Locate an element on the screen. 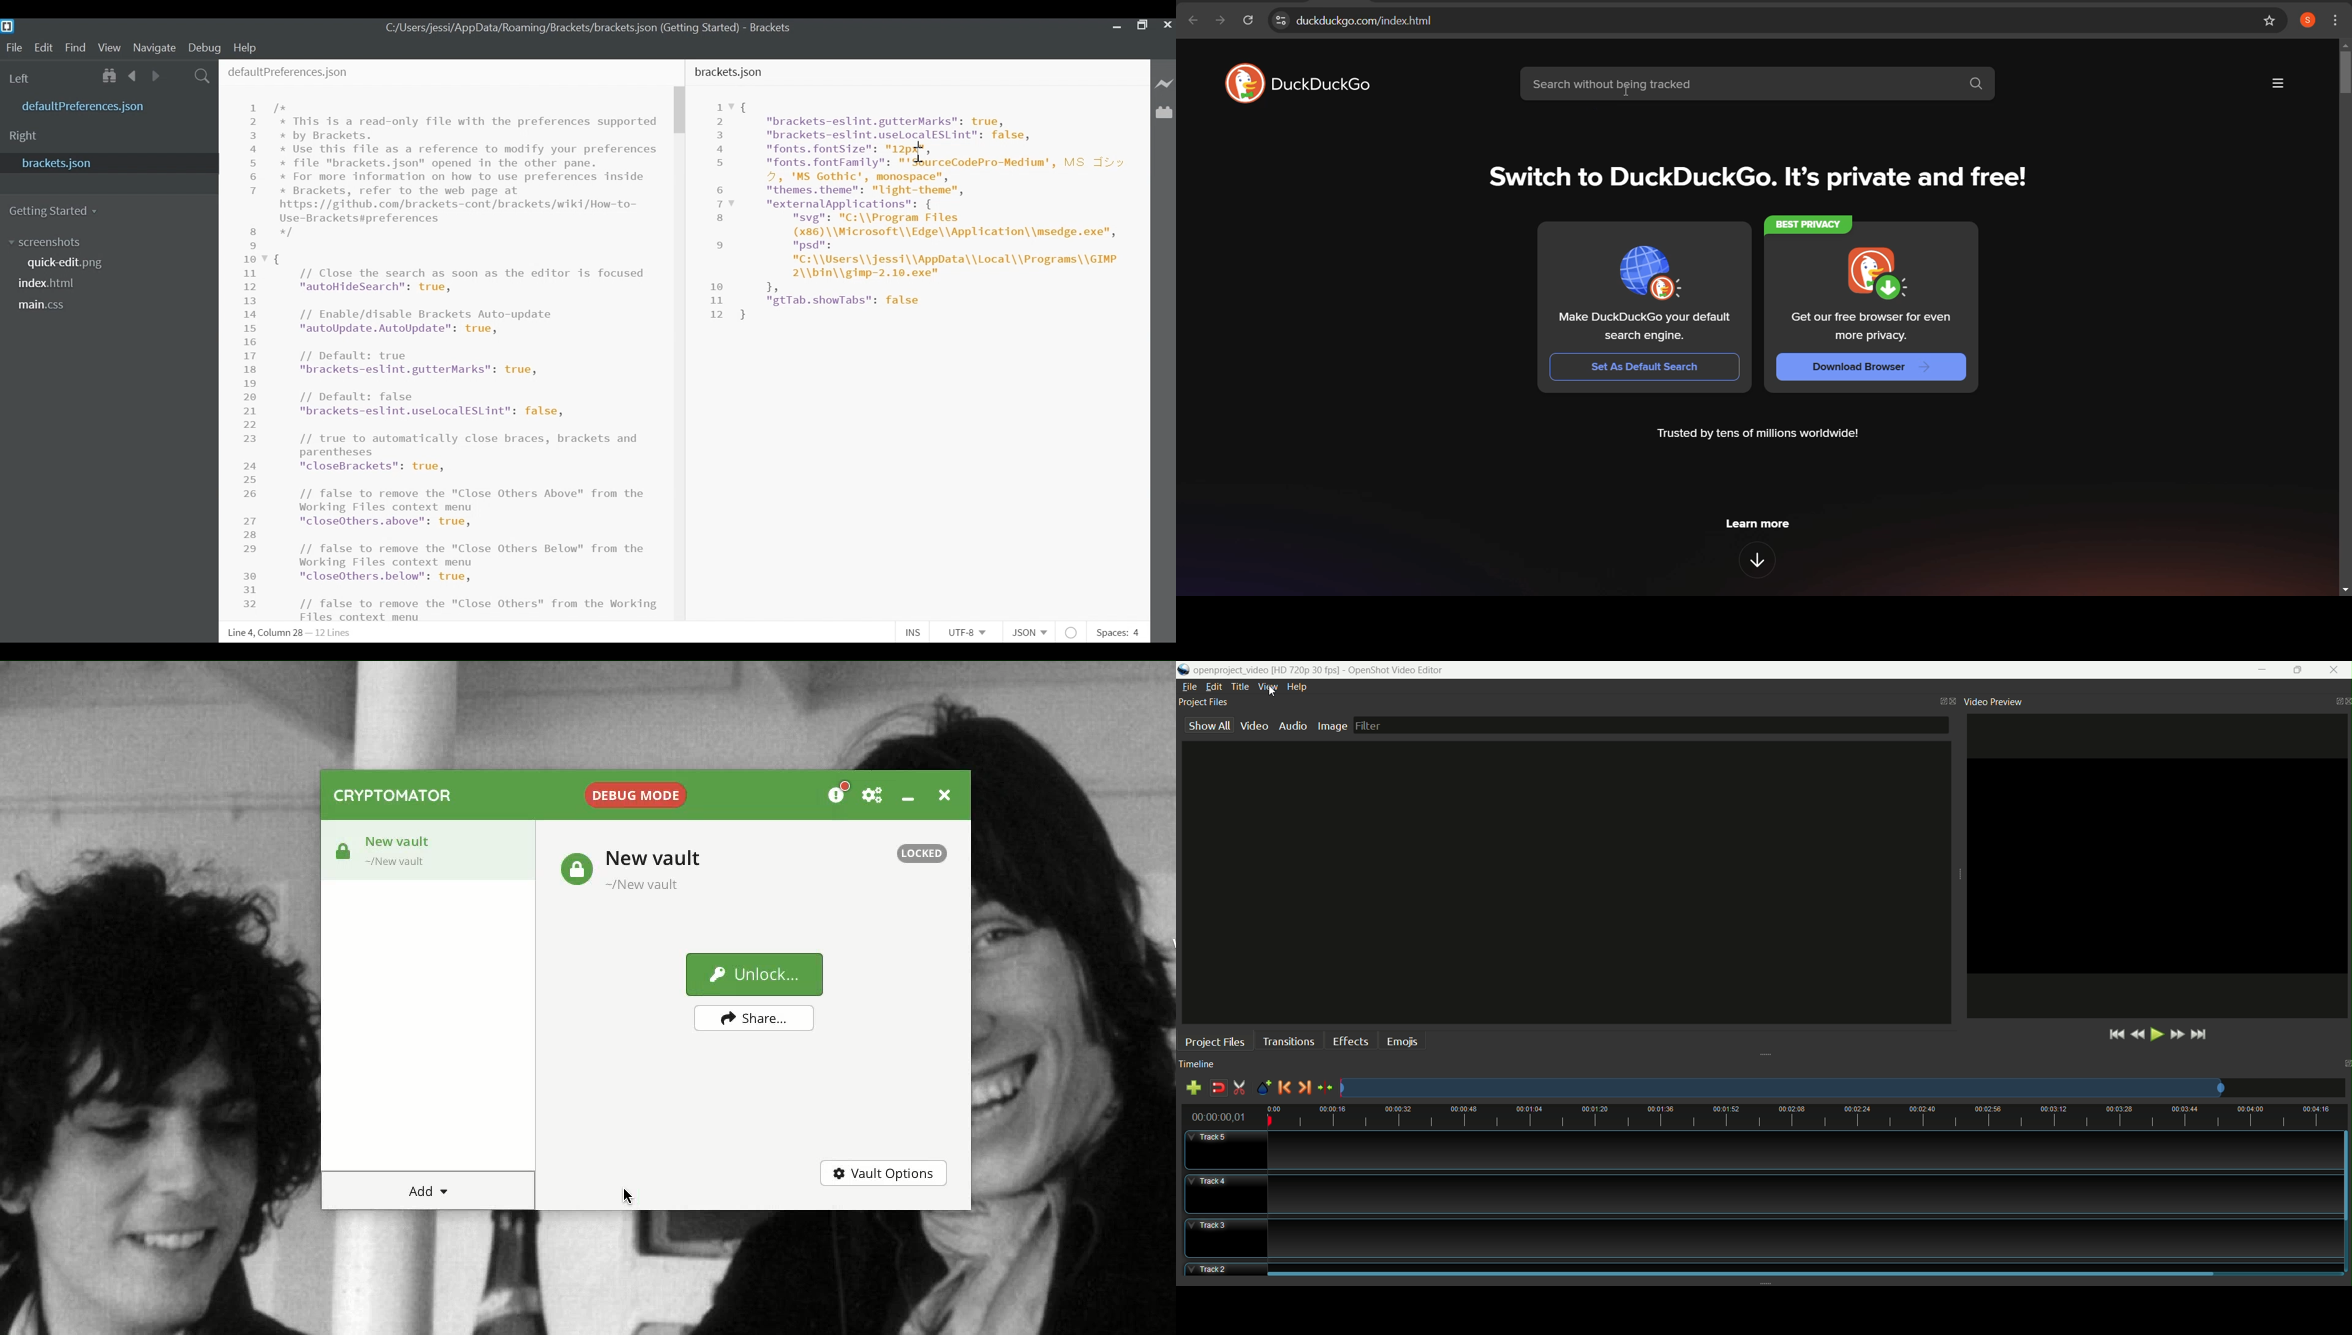 Image resolution: width=2352 pixels, height=1344 pixels. view is located at coordinates (1270, 686).